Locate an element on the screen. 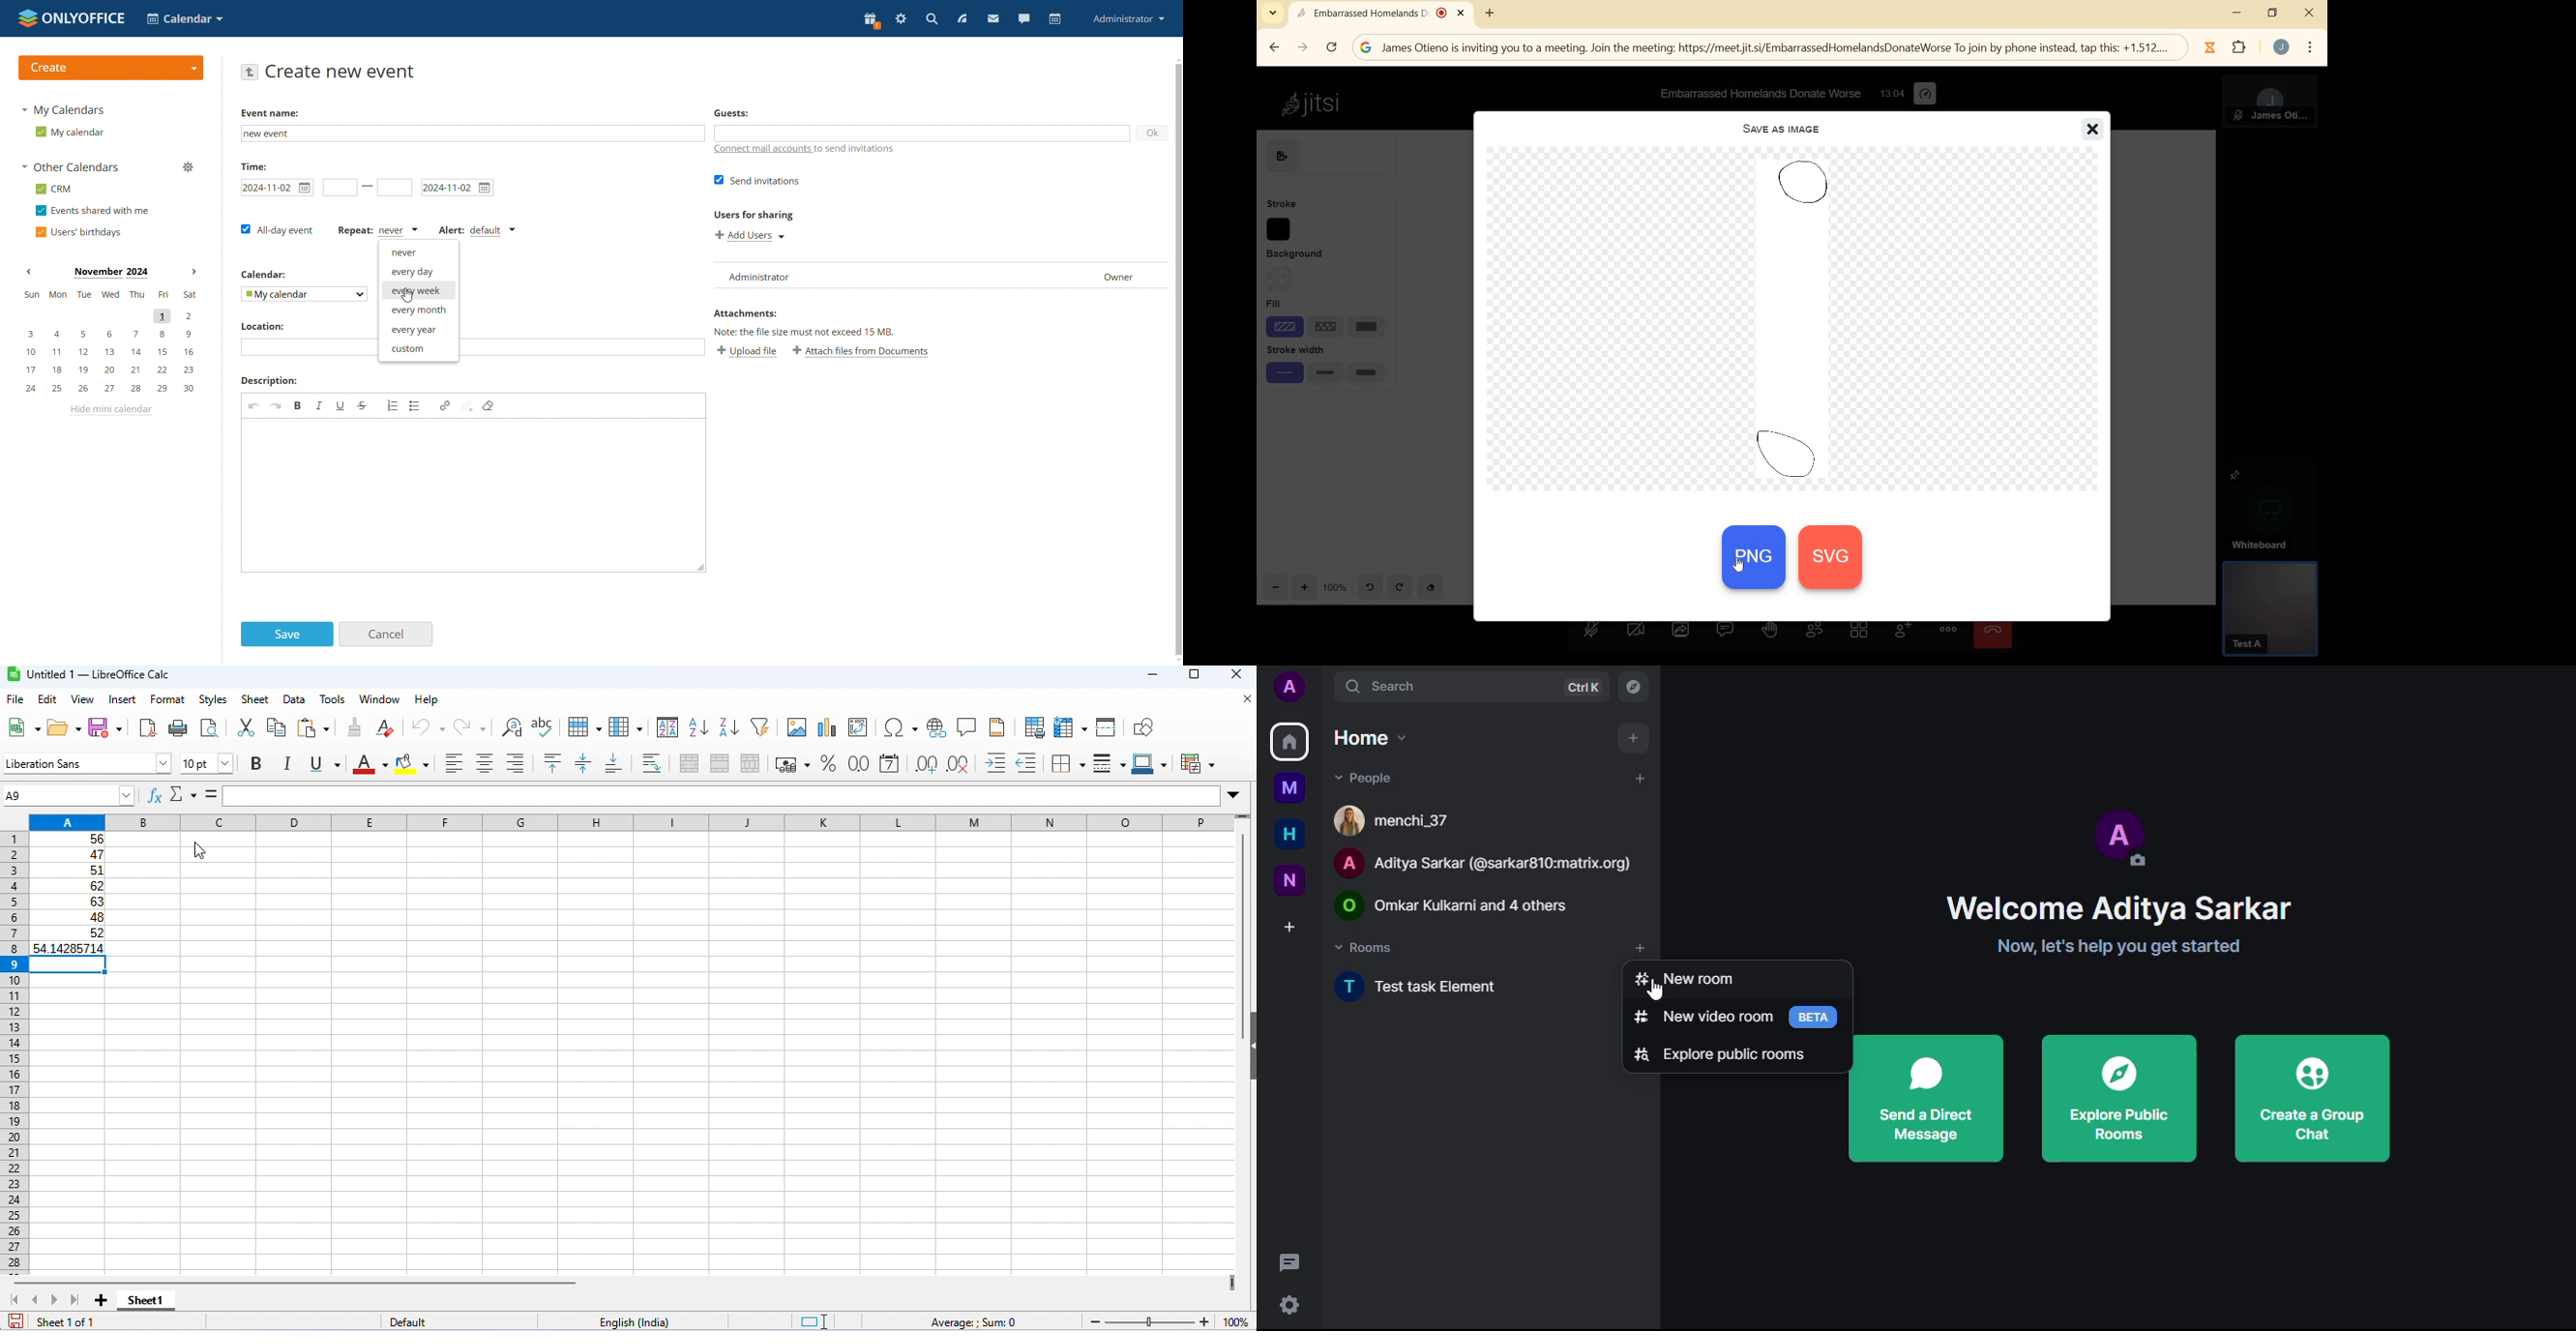 The image size is (2576, 1344). italics is located at coordinates (286, 763).